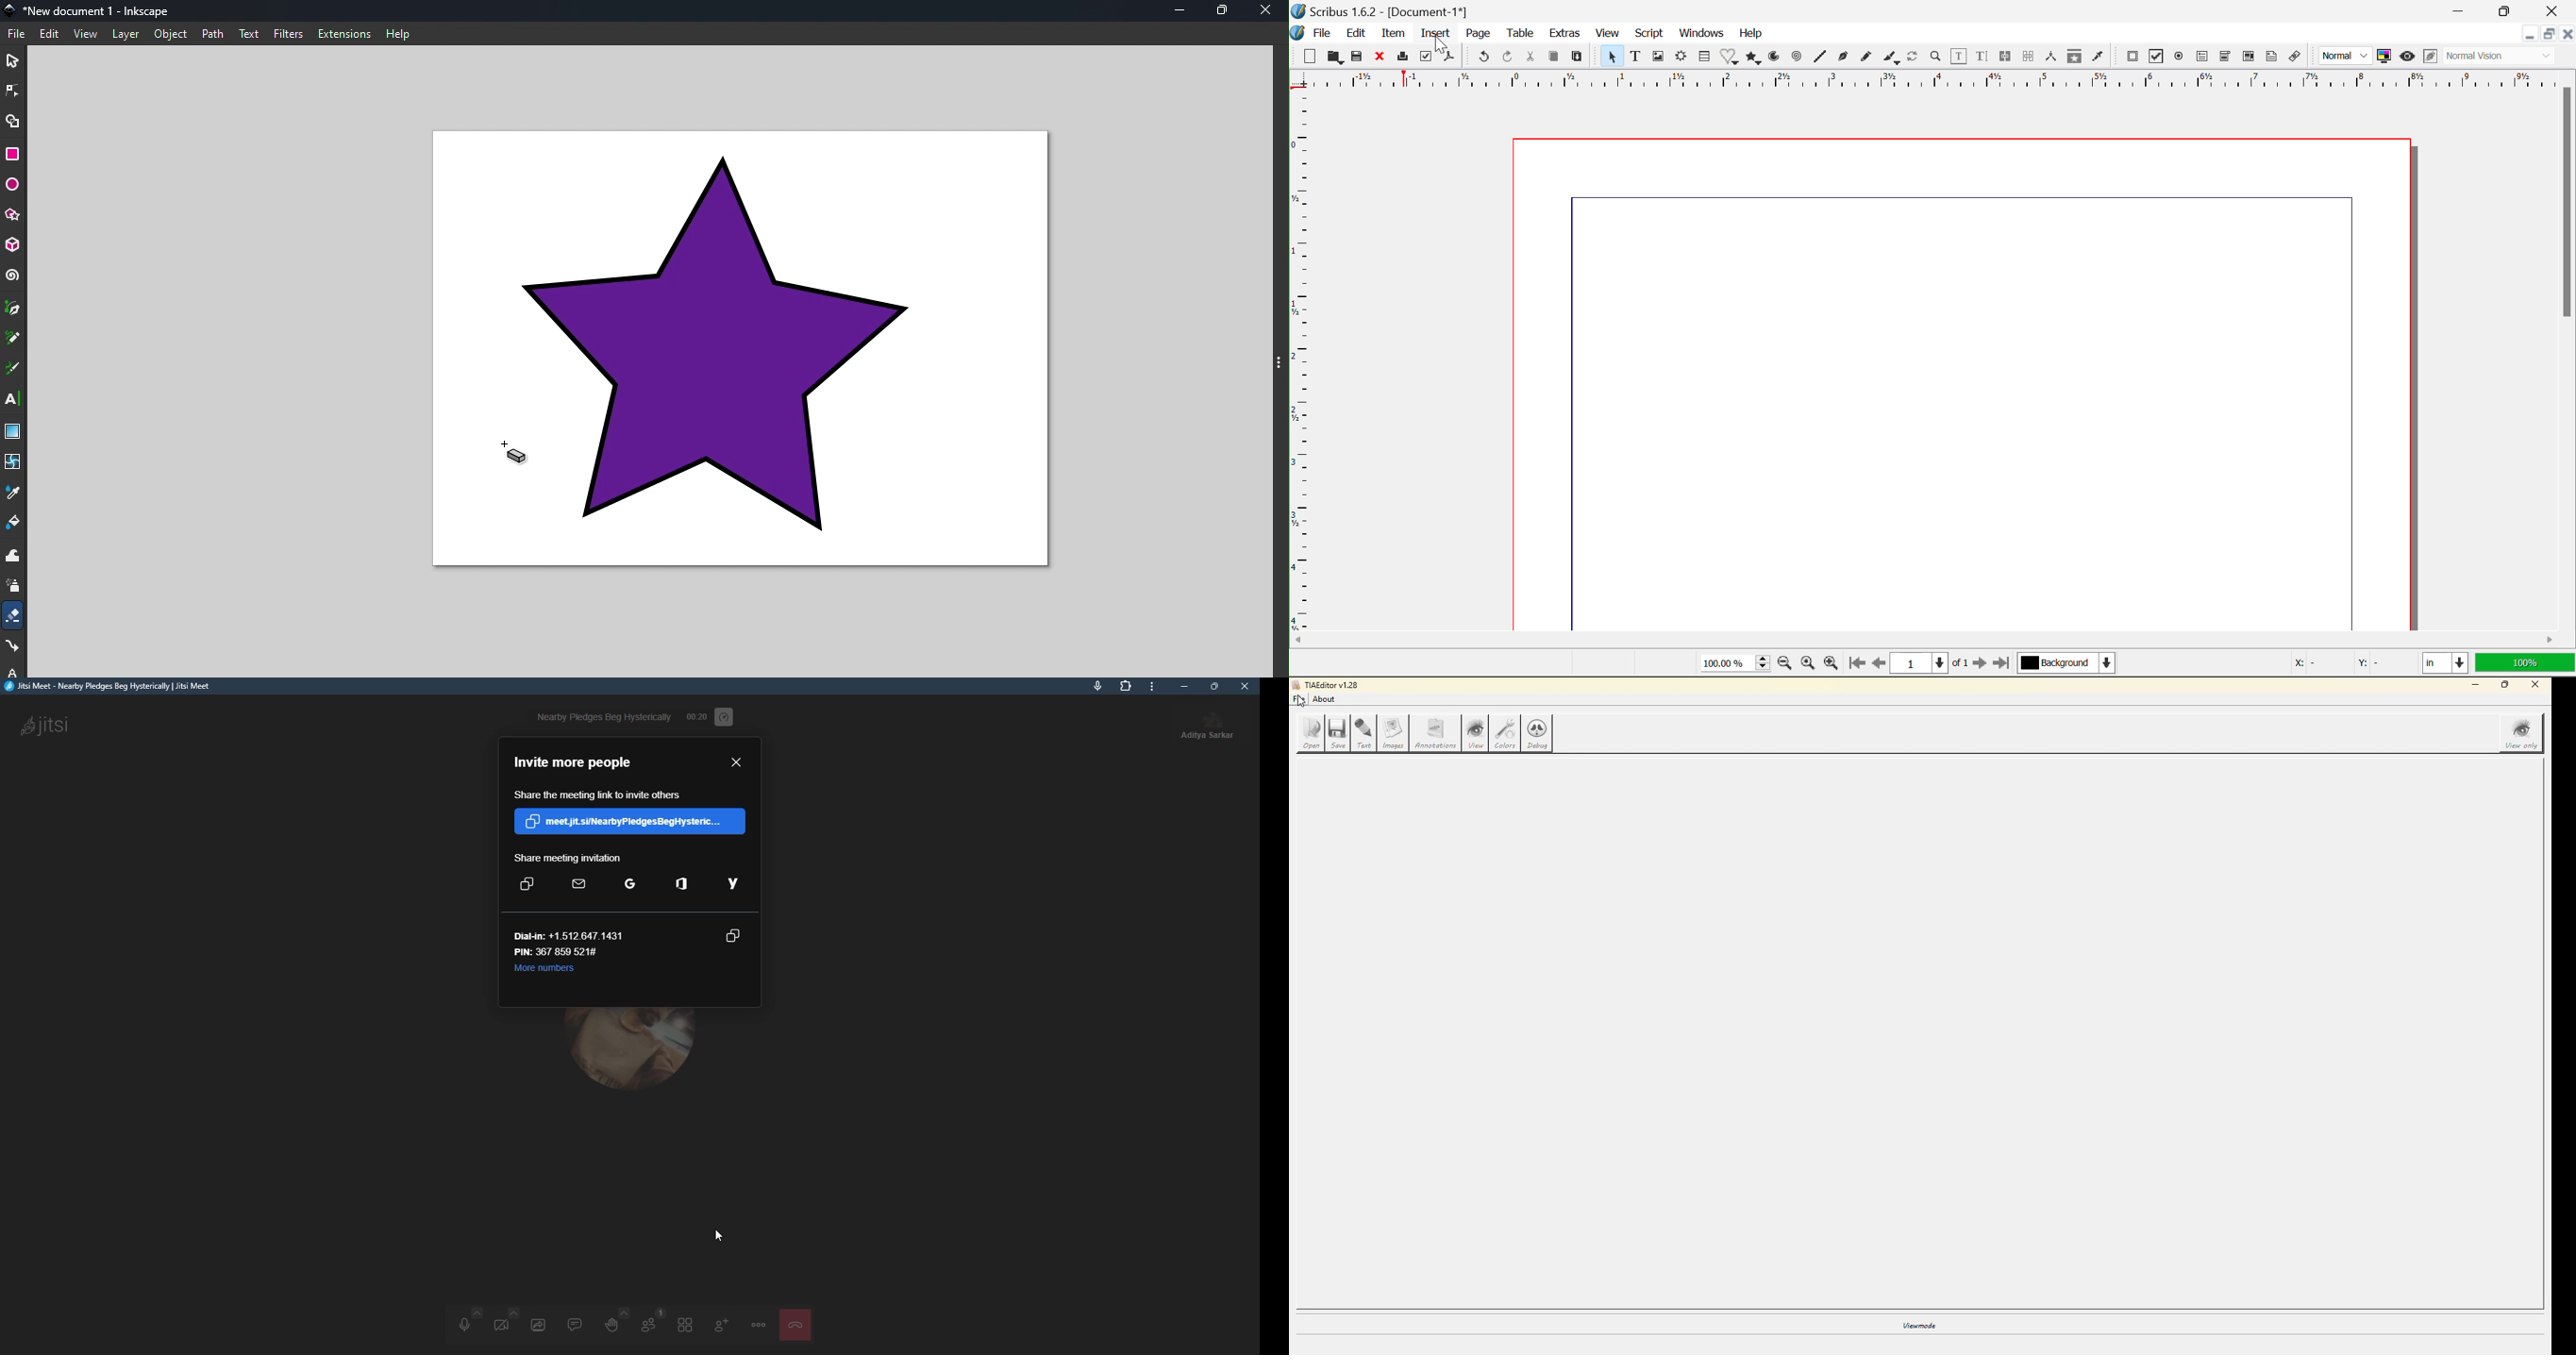  Describe the element at coordinates (12, 557) in the screenshot. I see `tweak tool` at that location.